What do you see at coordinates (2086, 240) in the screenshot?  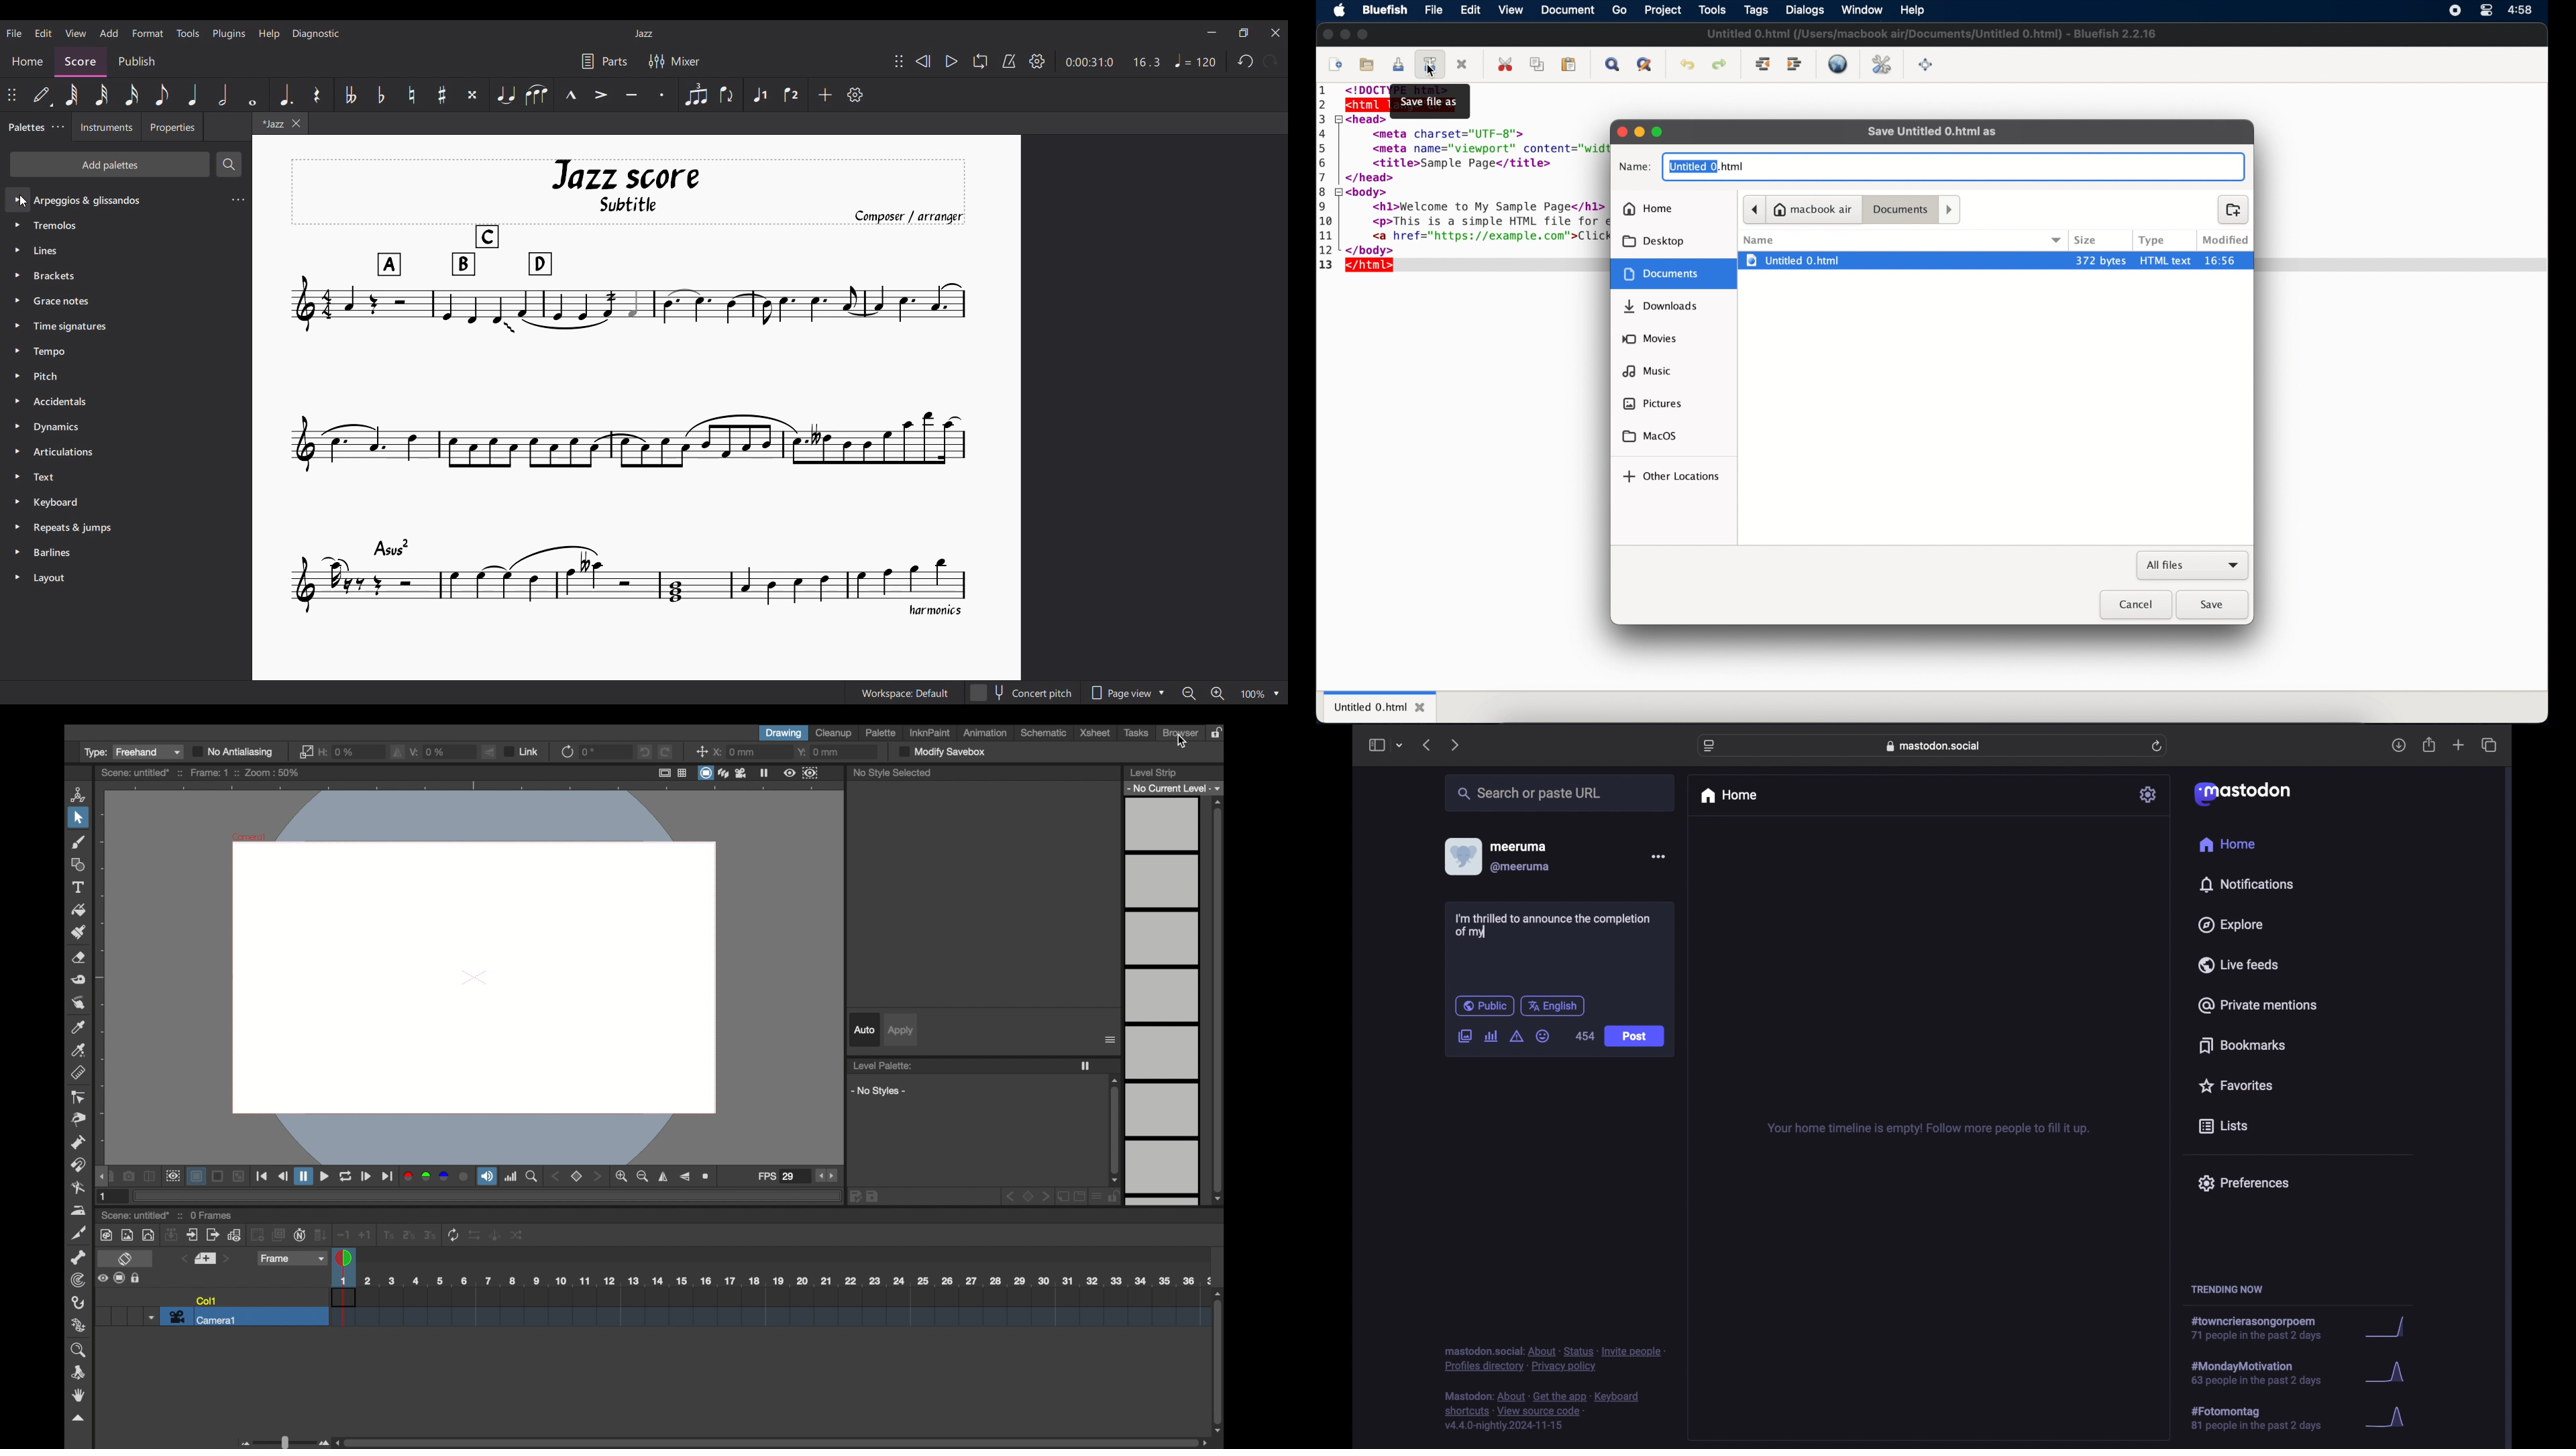 I see `size` at bounding box center [2086, 240].